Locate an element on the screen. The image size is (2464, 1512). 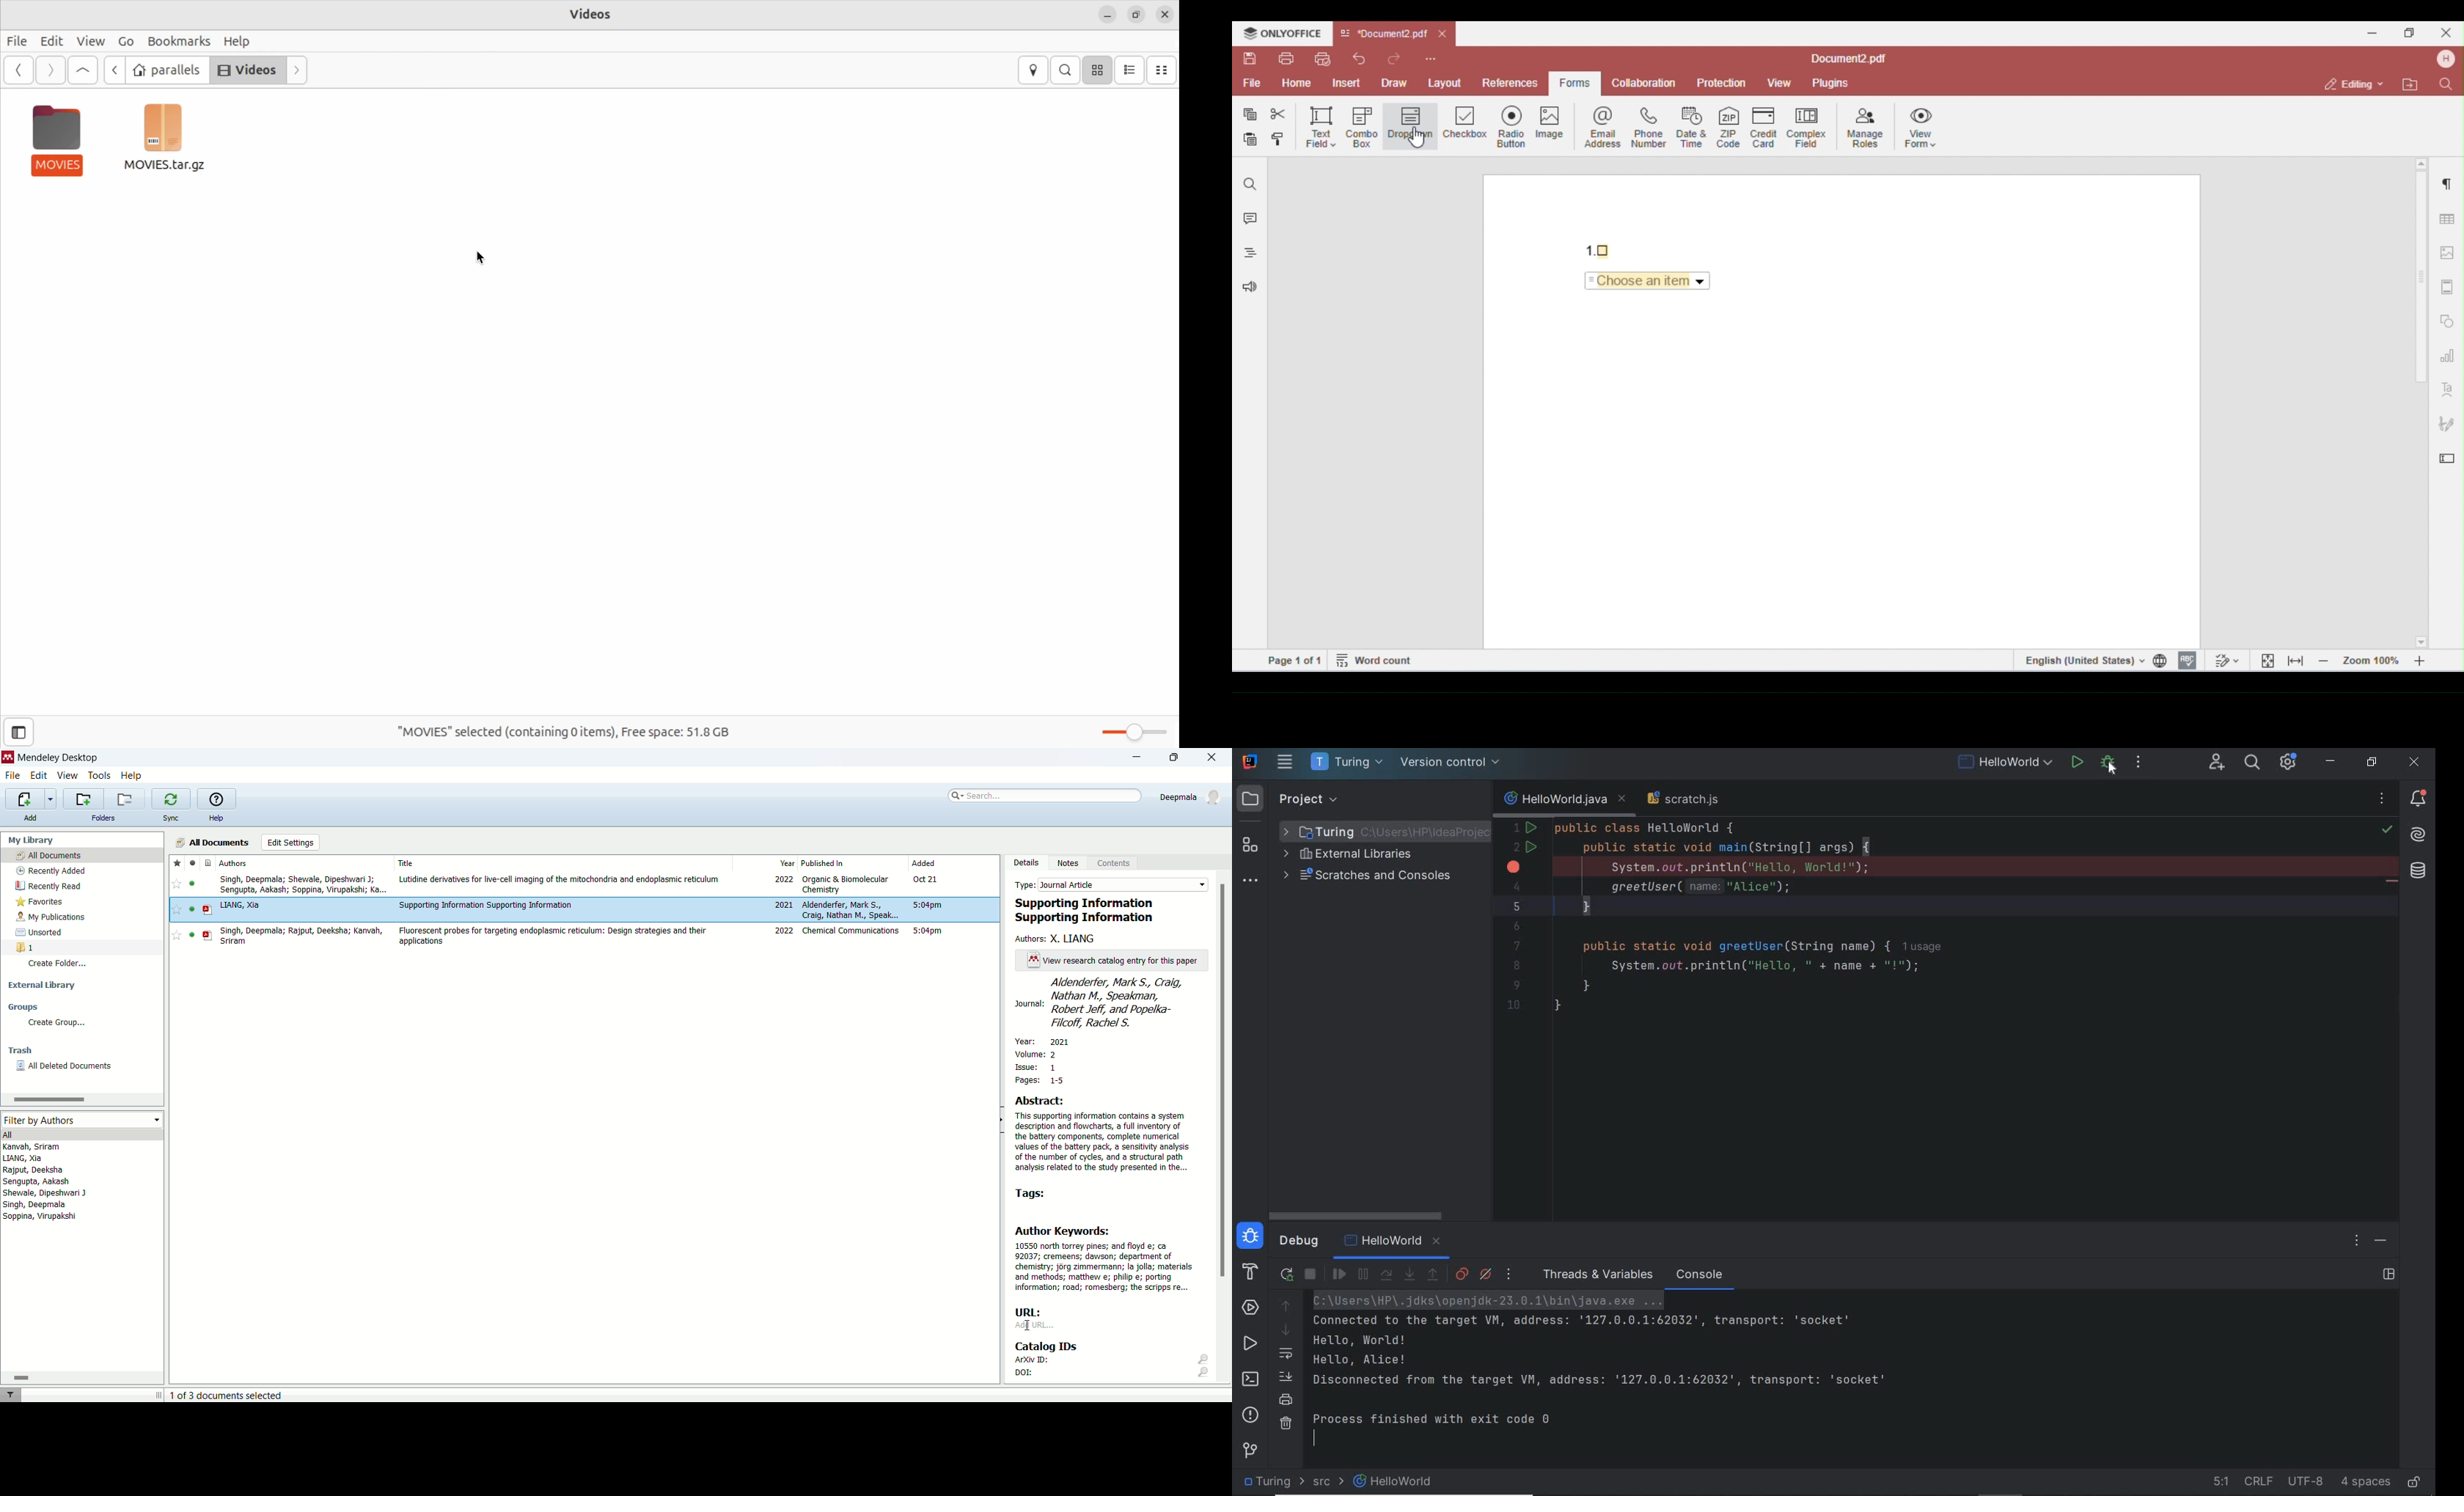
5:04pm is located at coordinates (927, 905).